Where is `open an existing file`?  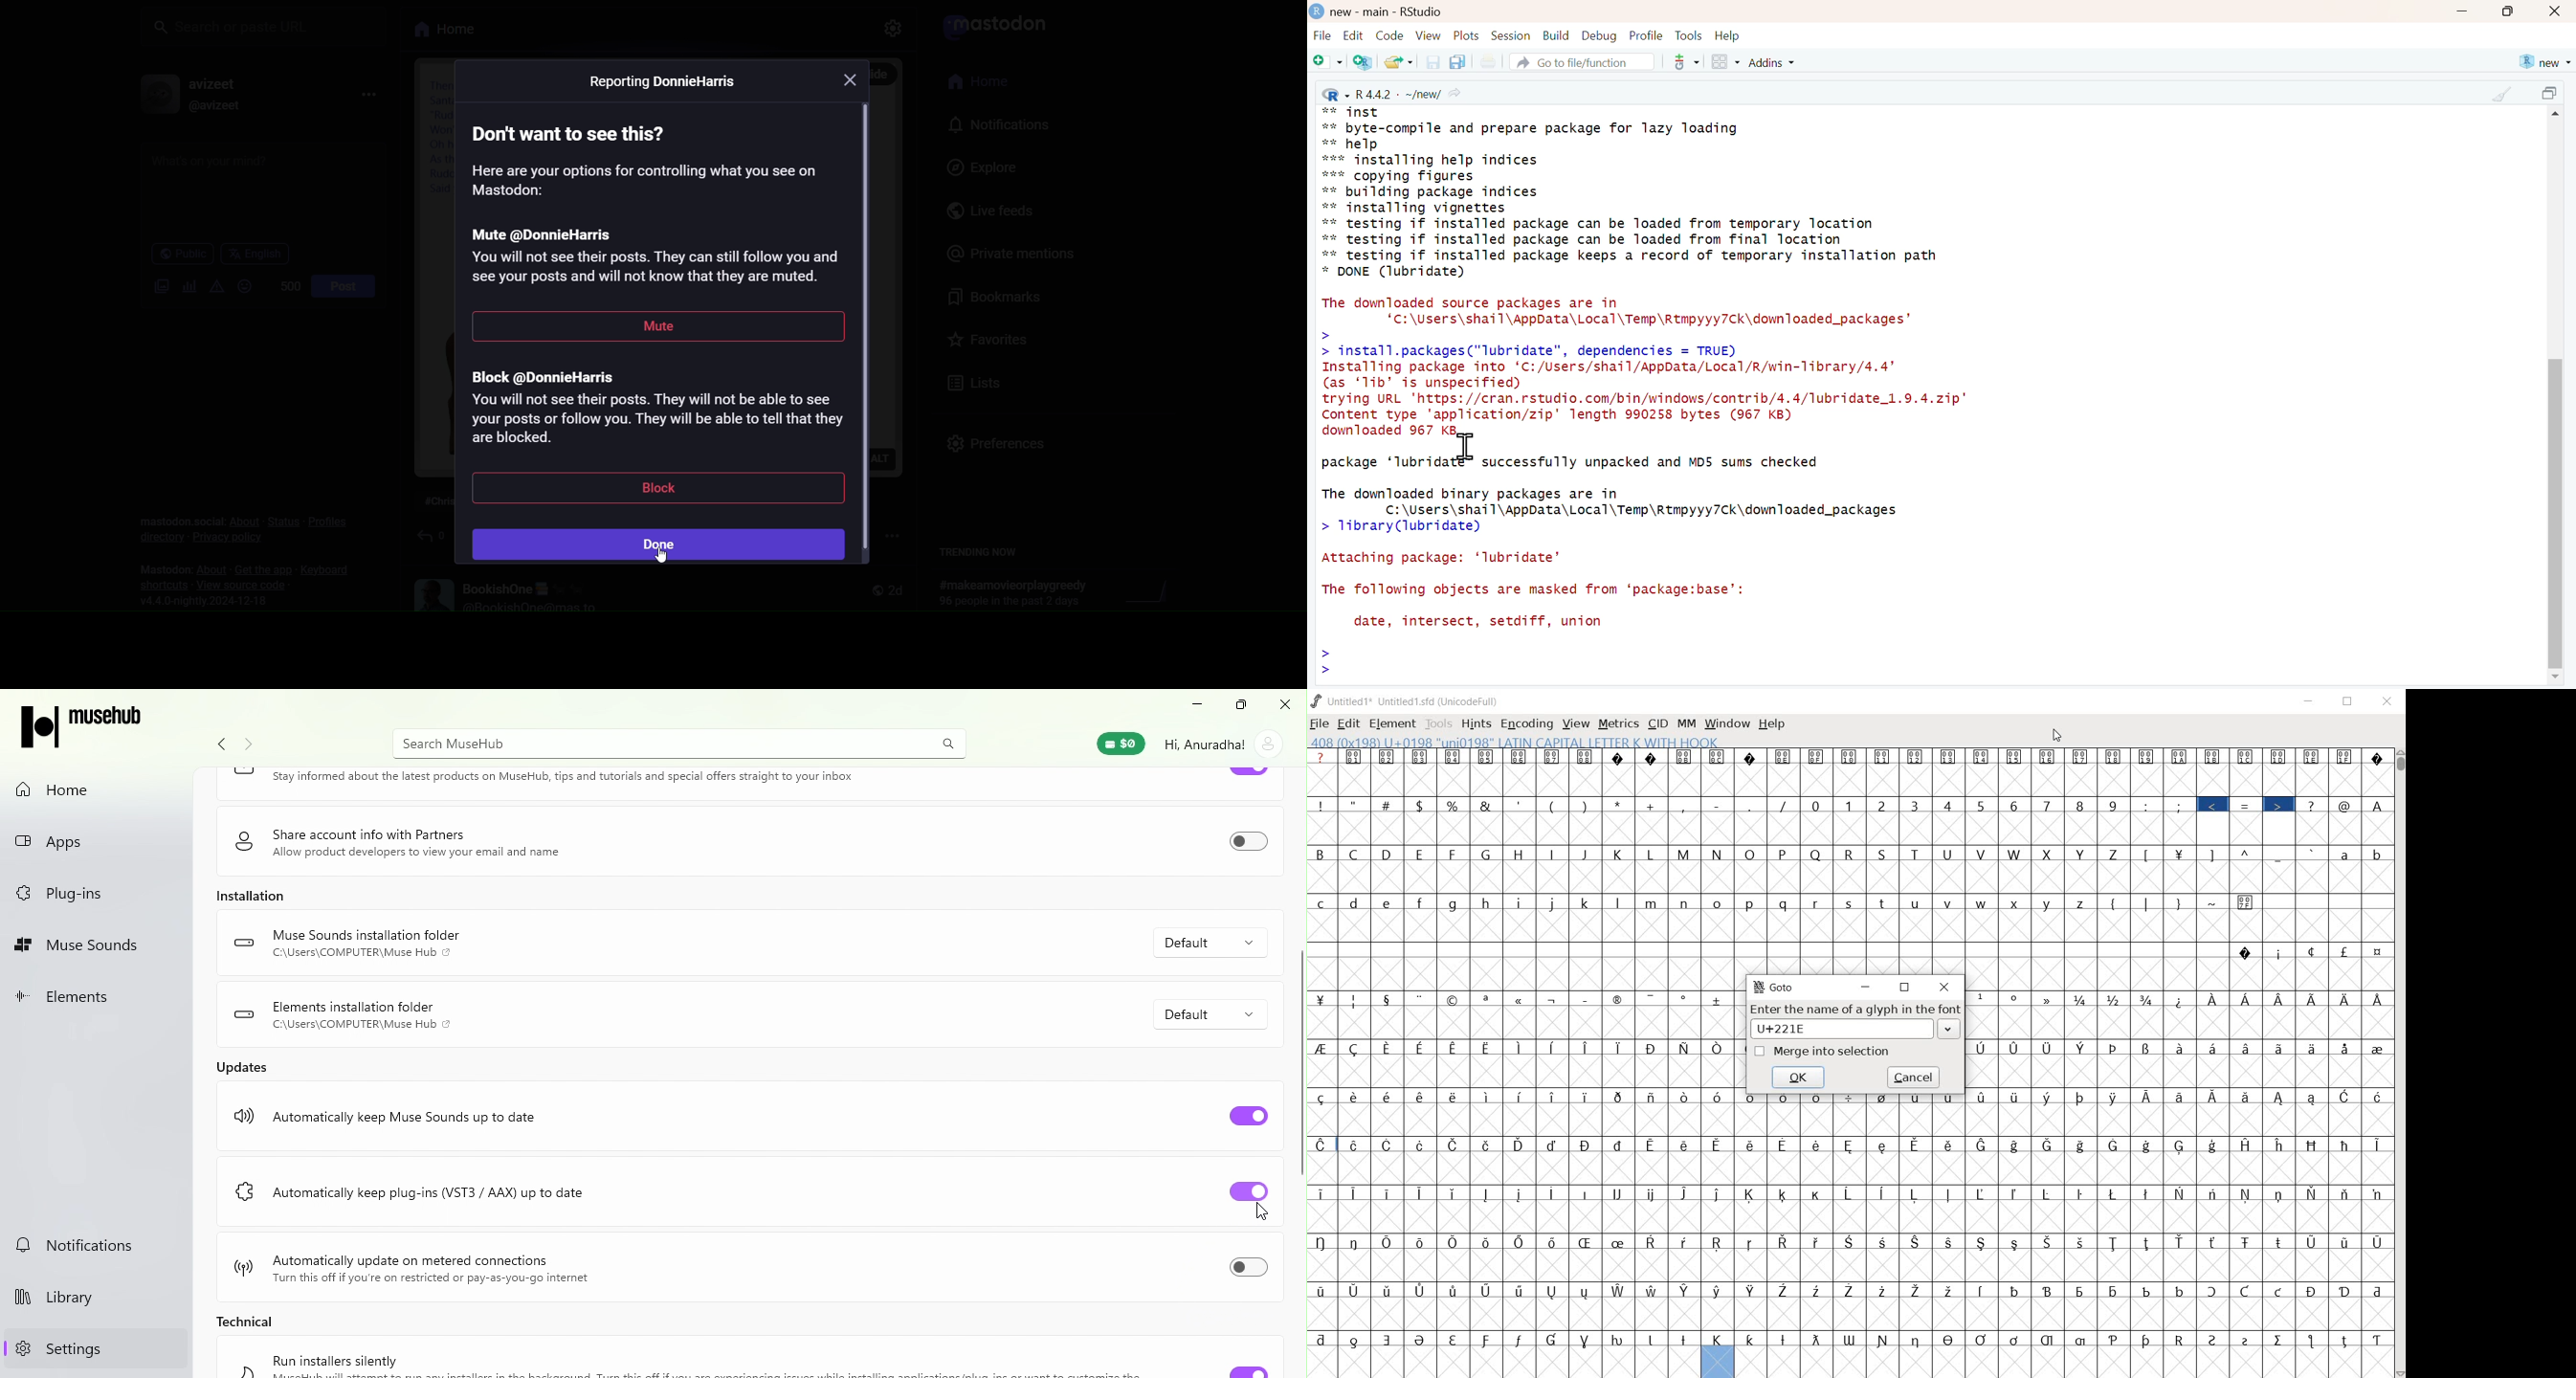
open an existing file is located at coordinates (1398, 61).